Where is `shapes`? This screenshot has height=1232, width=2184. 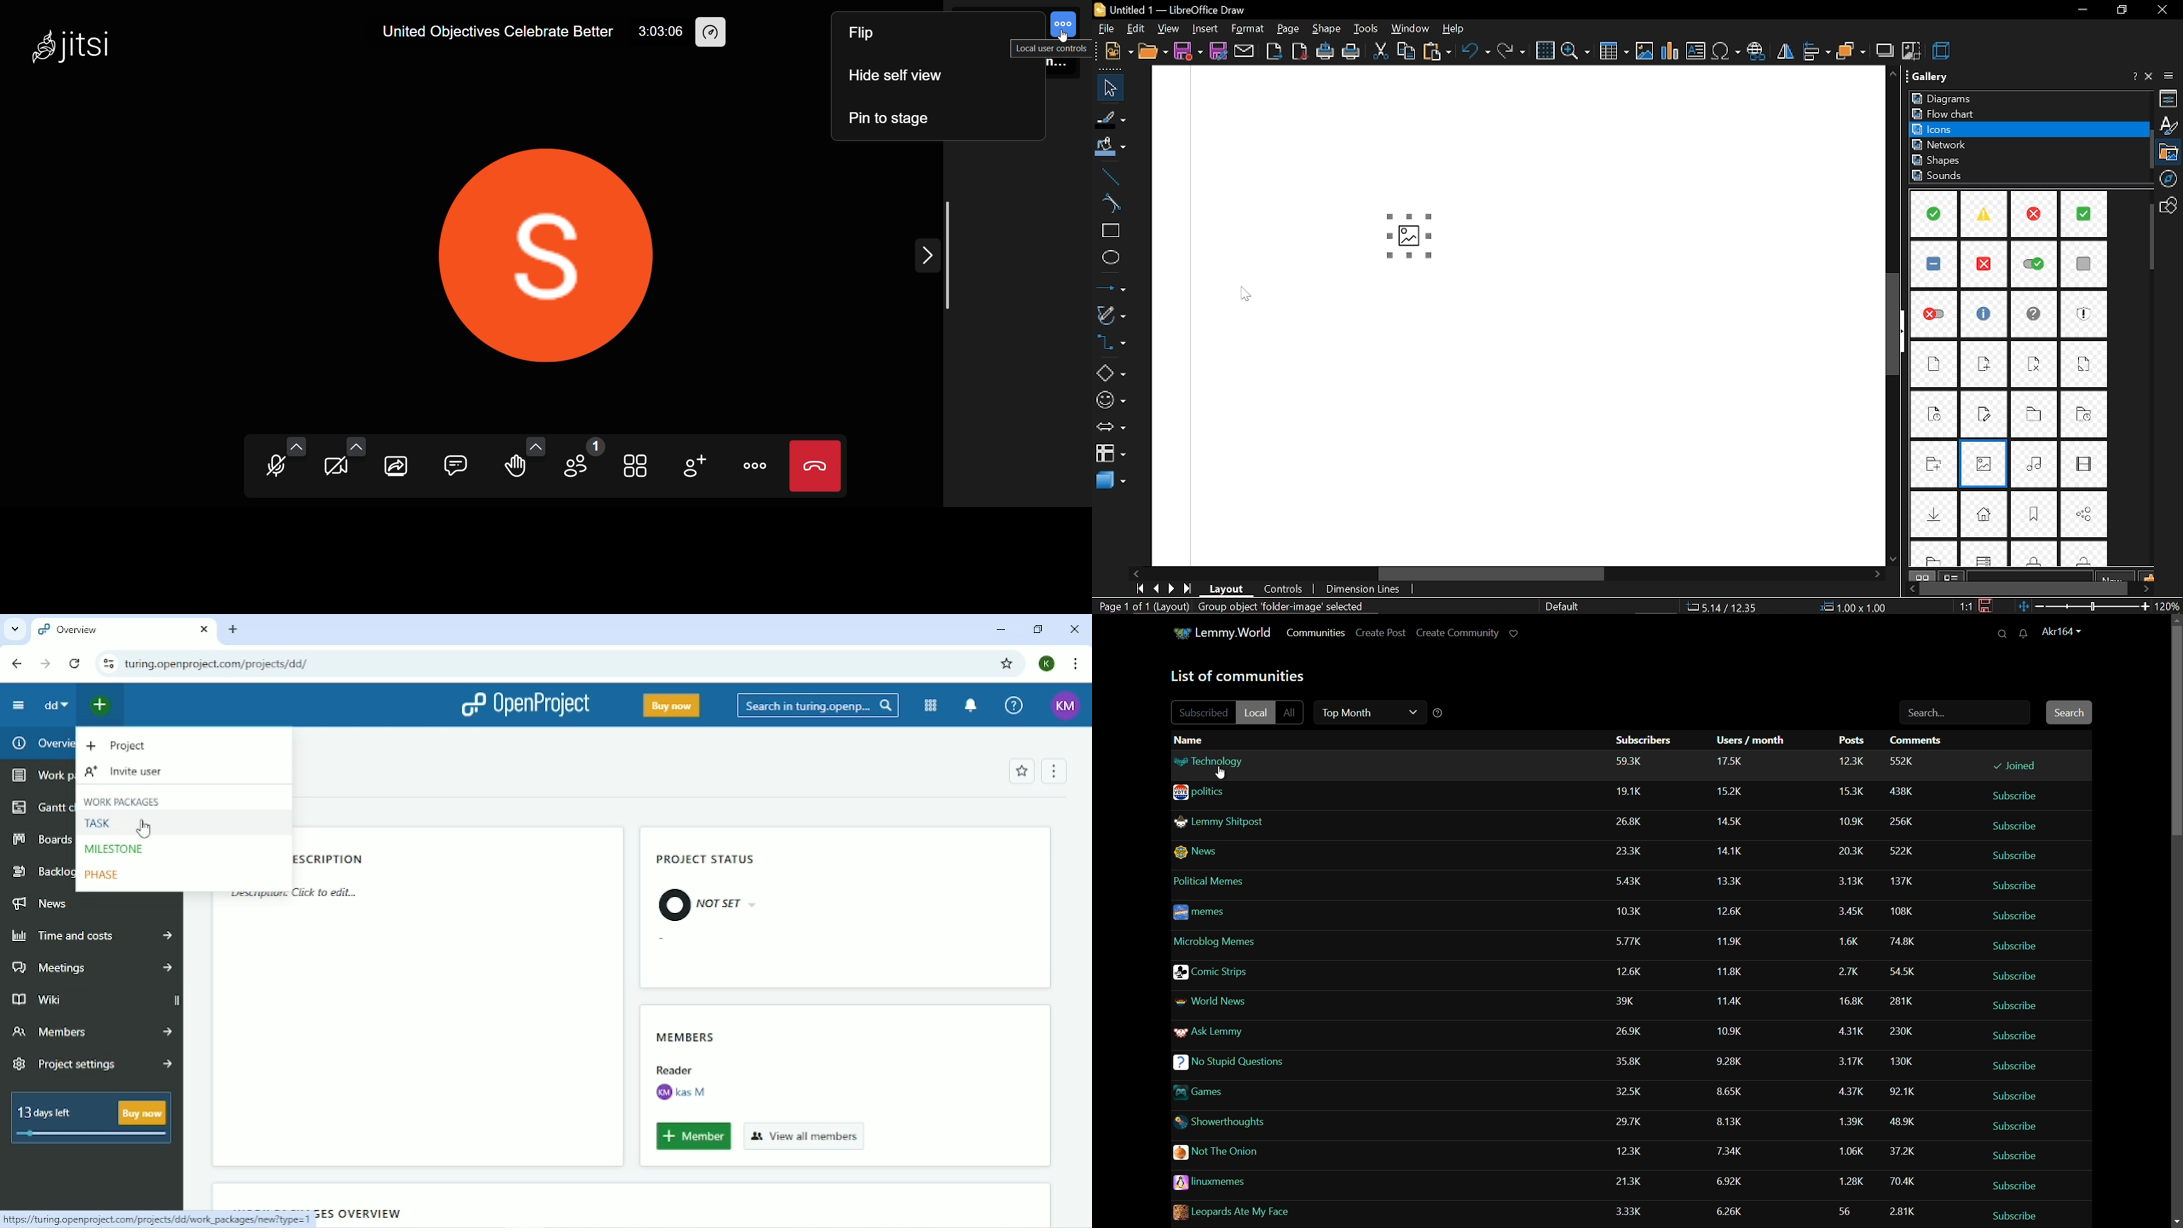
shapes is located at coordinates (2172, 205).